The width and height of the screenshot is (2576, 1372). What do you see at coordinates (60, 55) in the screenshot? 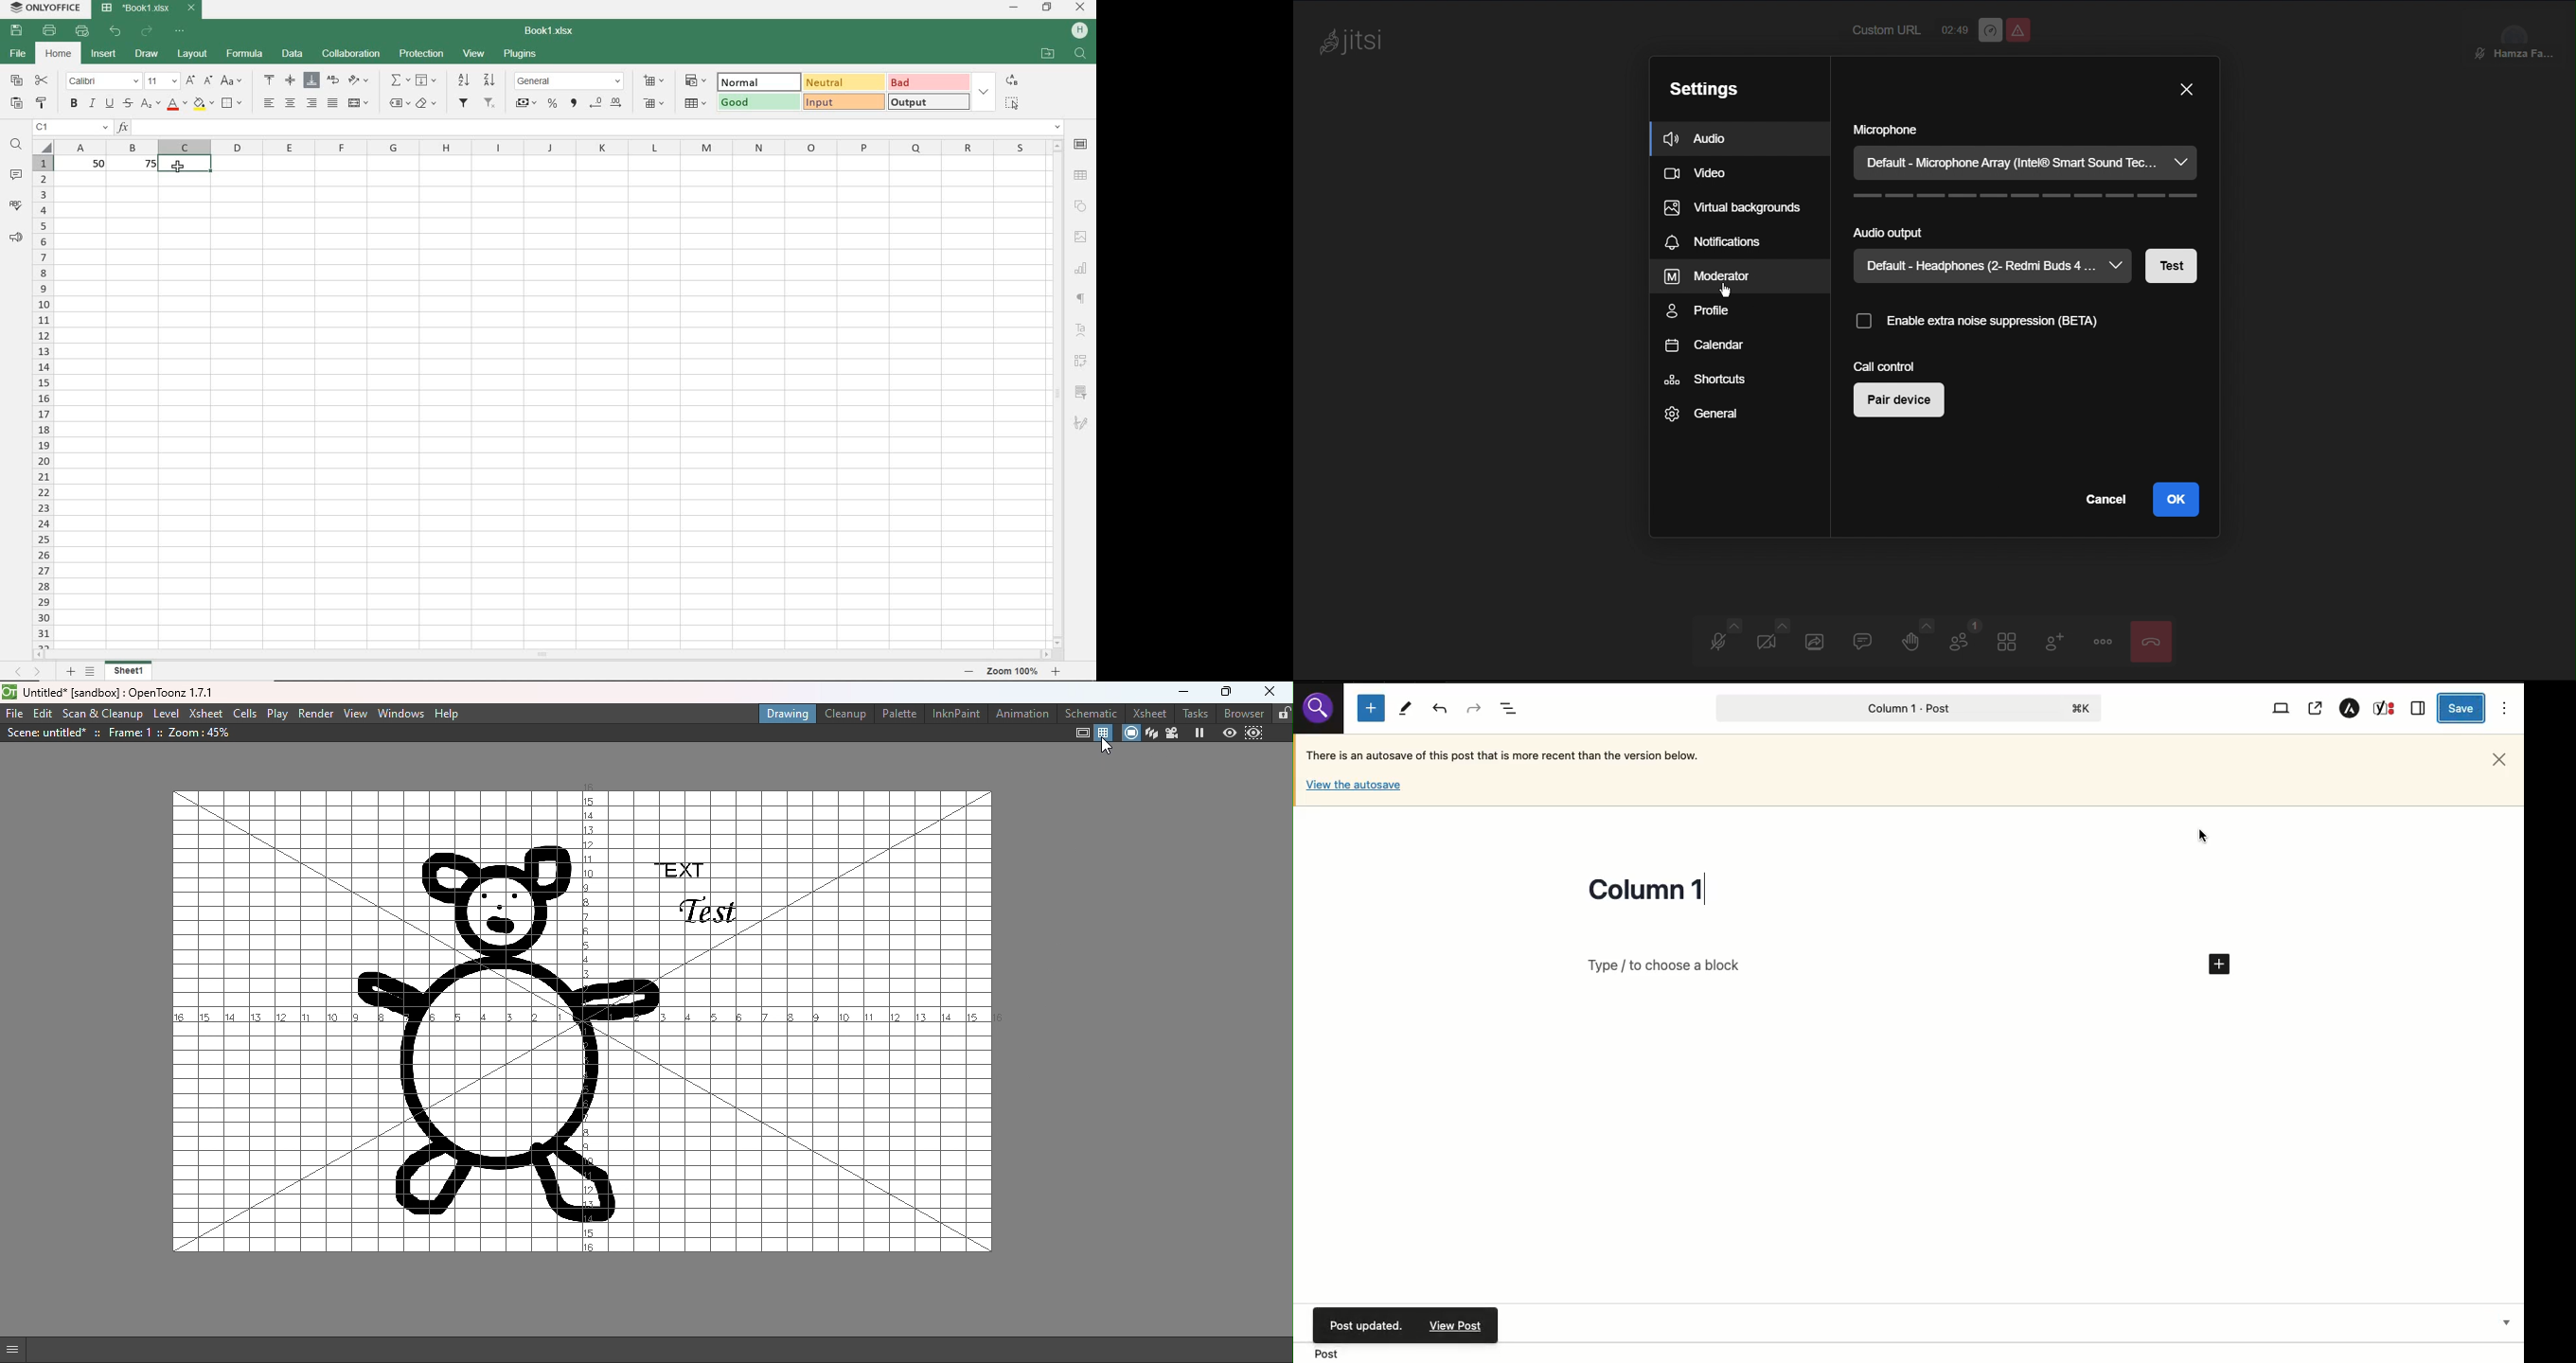
I see `home` at bounding box center [60, 55].